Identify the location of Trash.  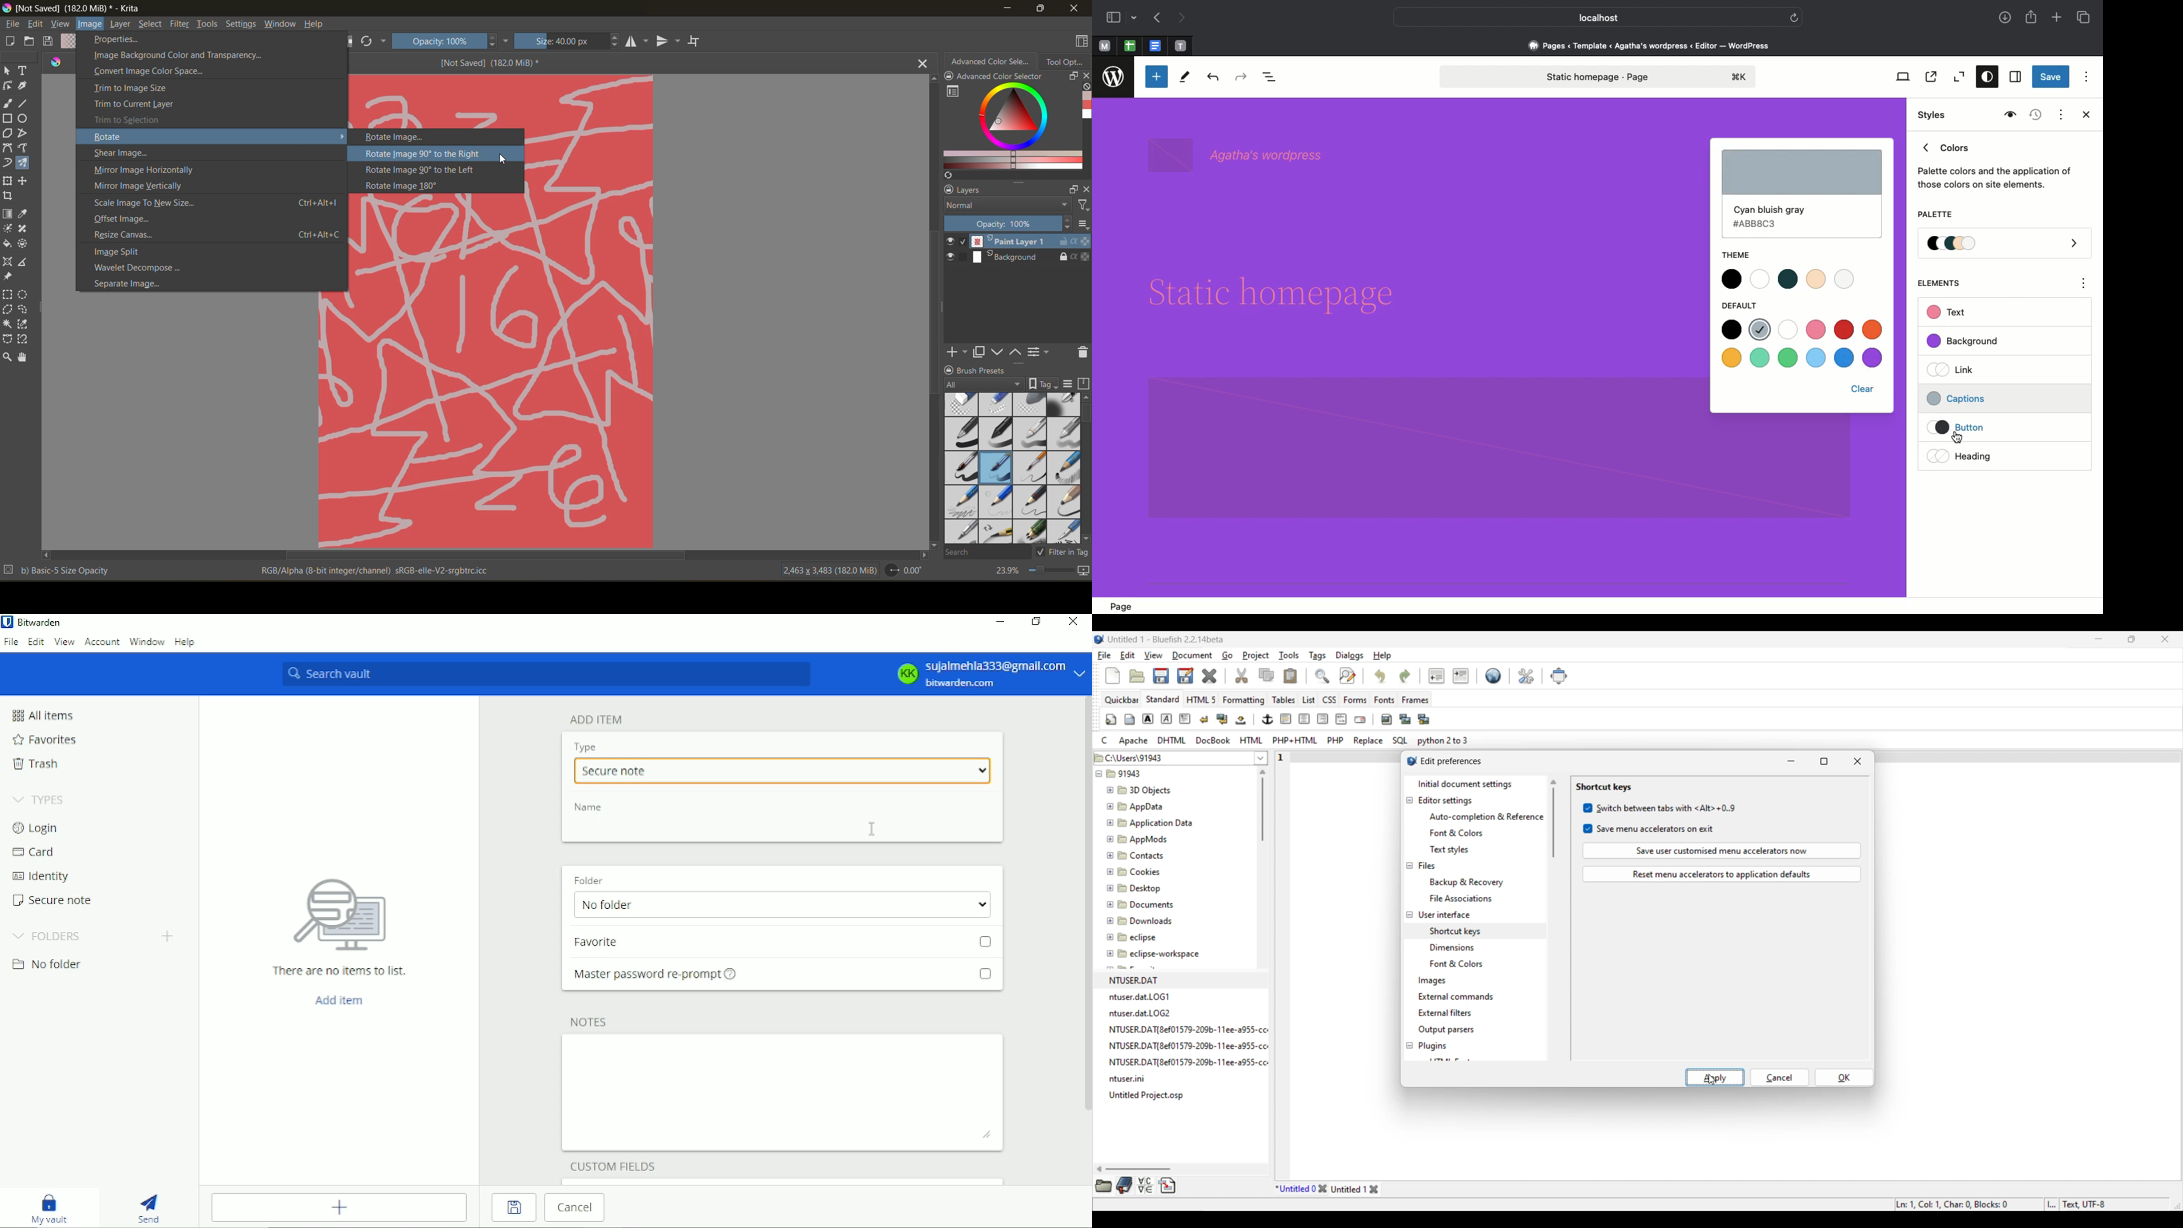
(35, 763).